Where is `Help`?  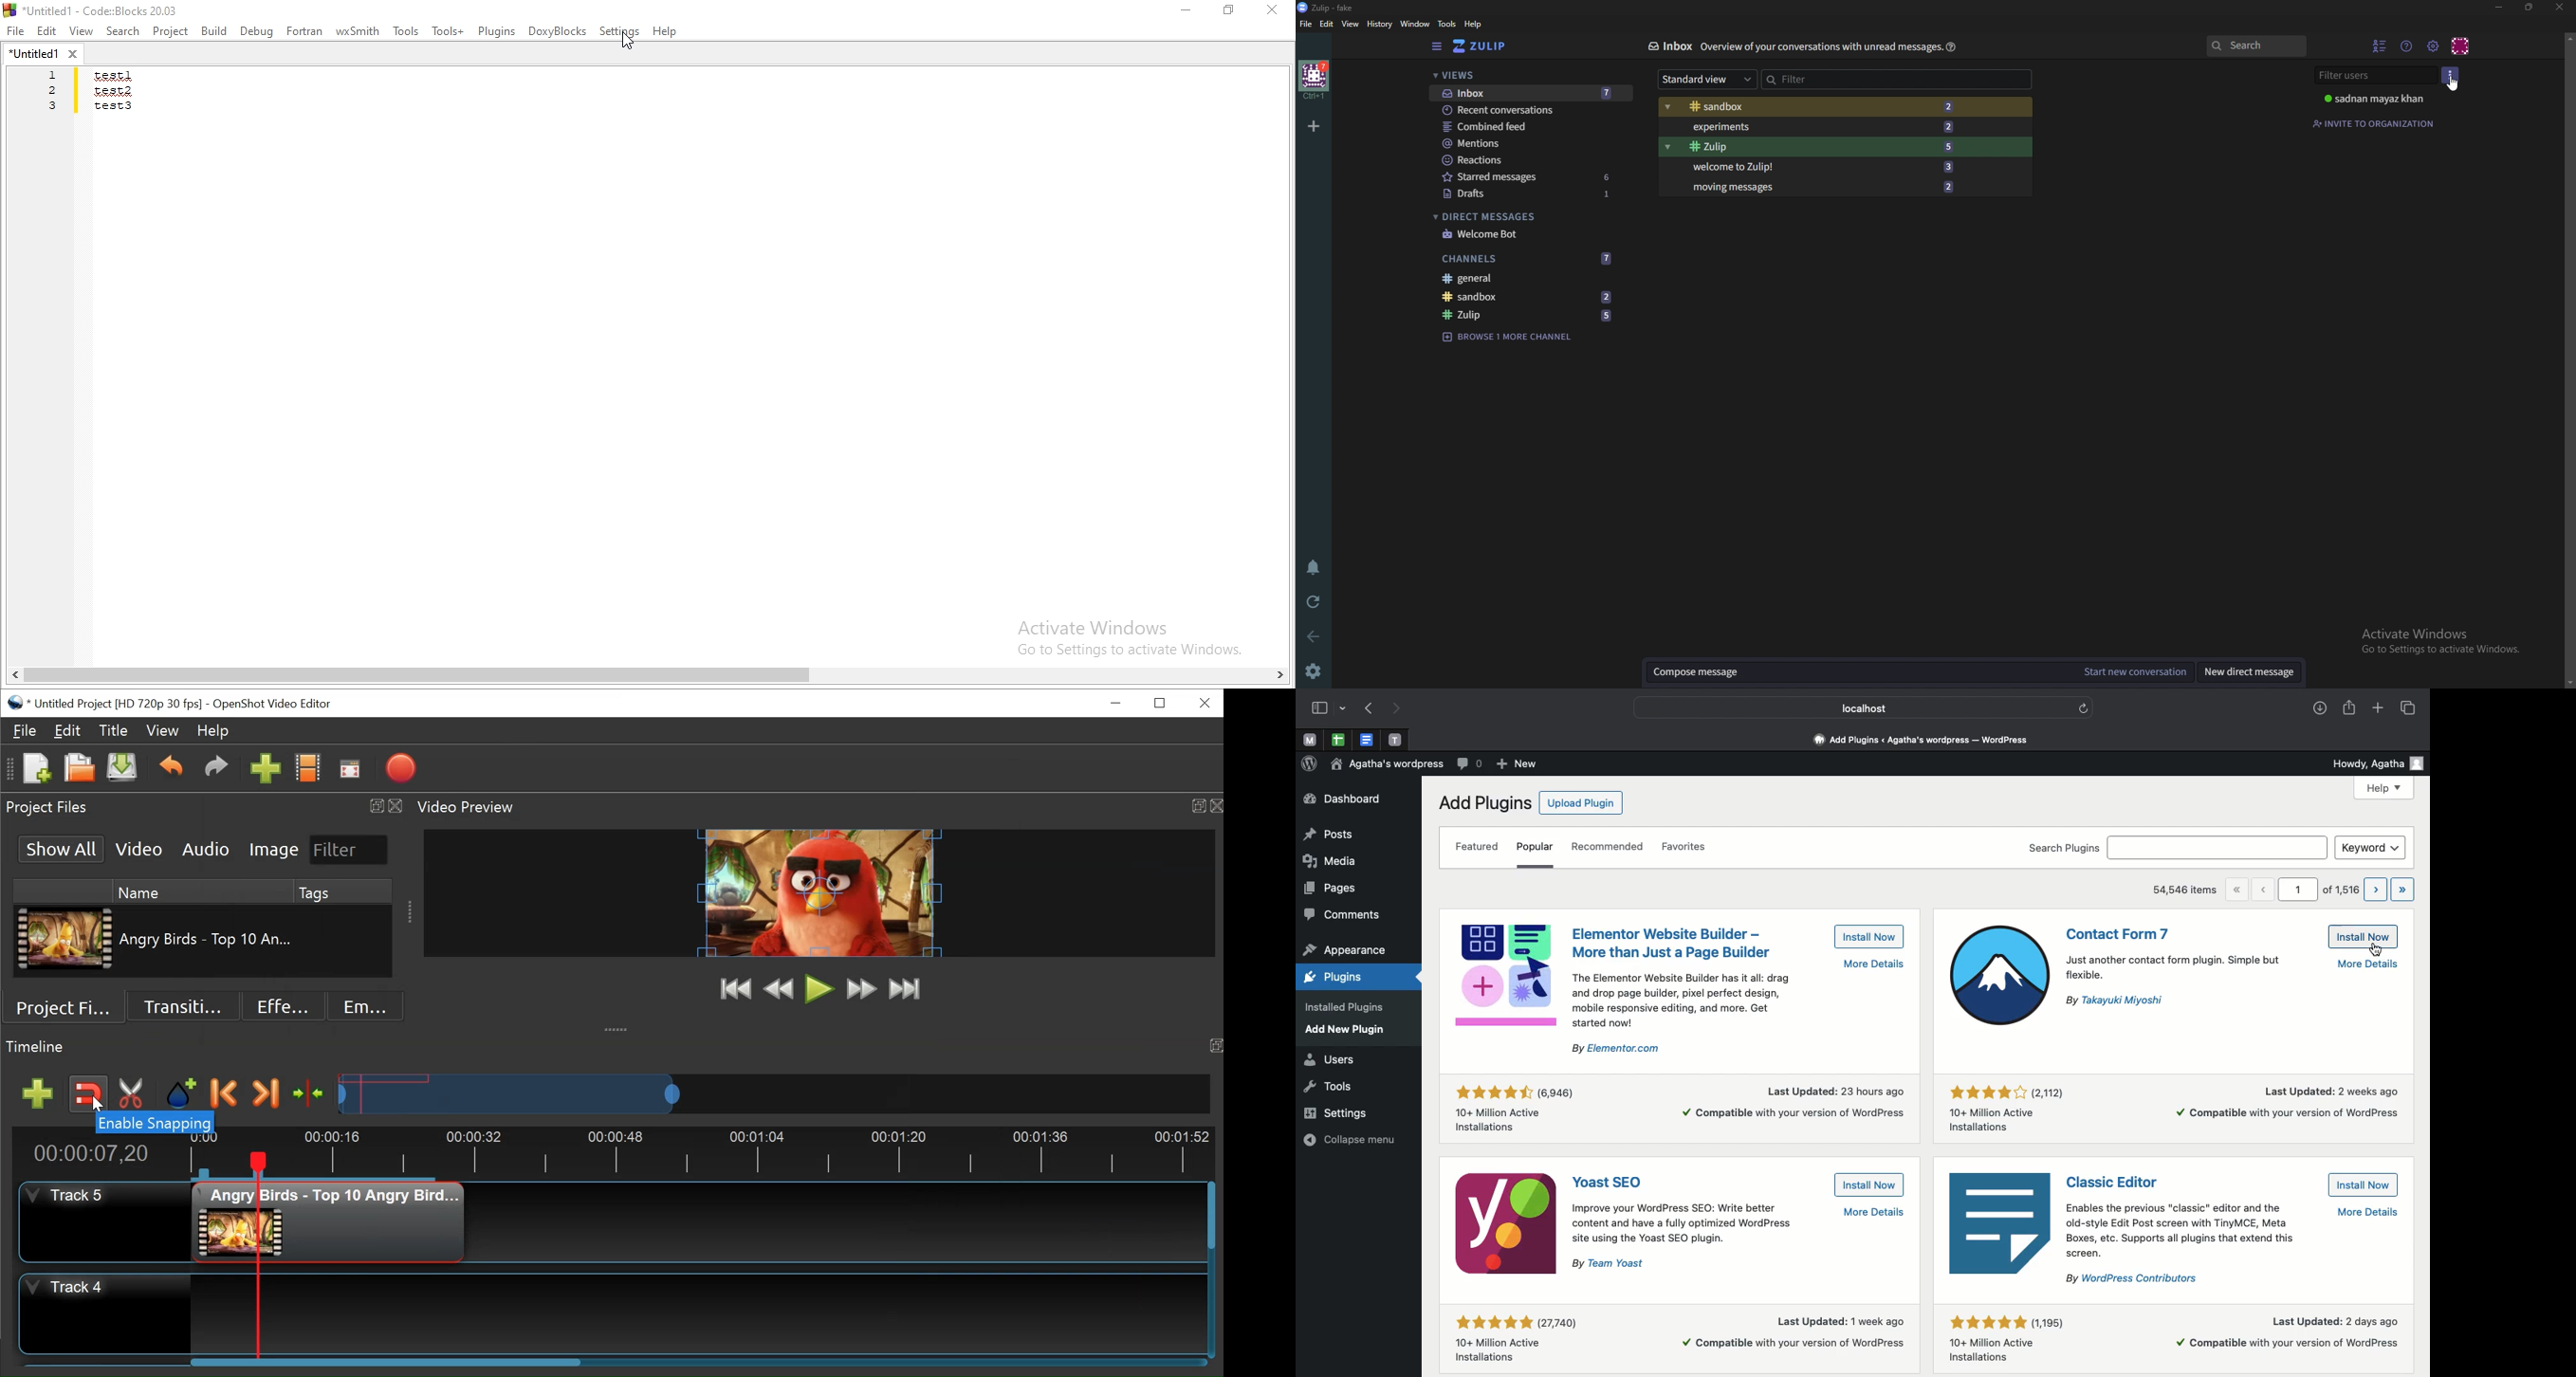 Help is located at coordinates (216, 731).